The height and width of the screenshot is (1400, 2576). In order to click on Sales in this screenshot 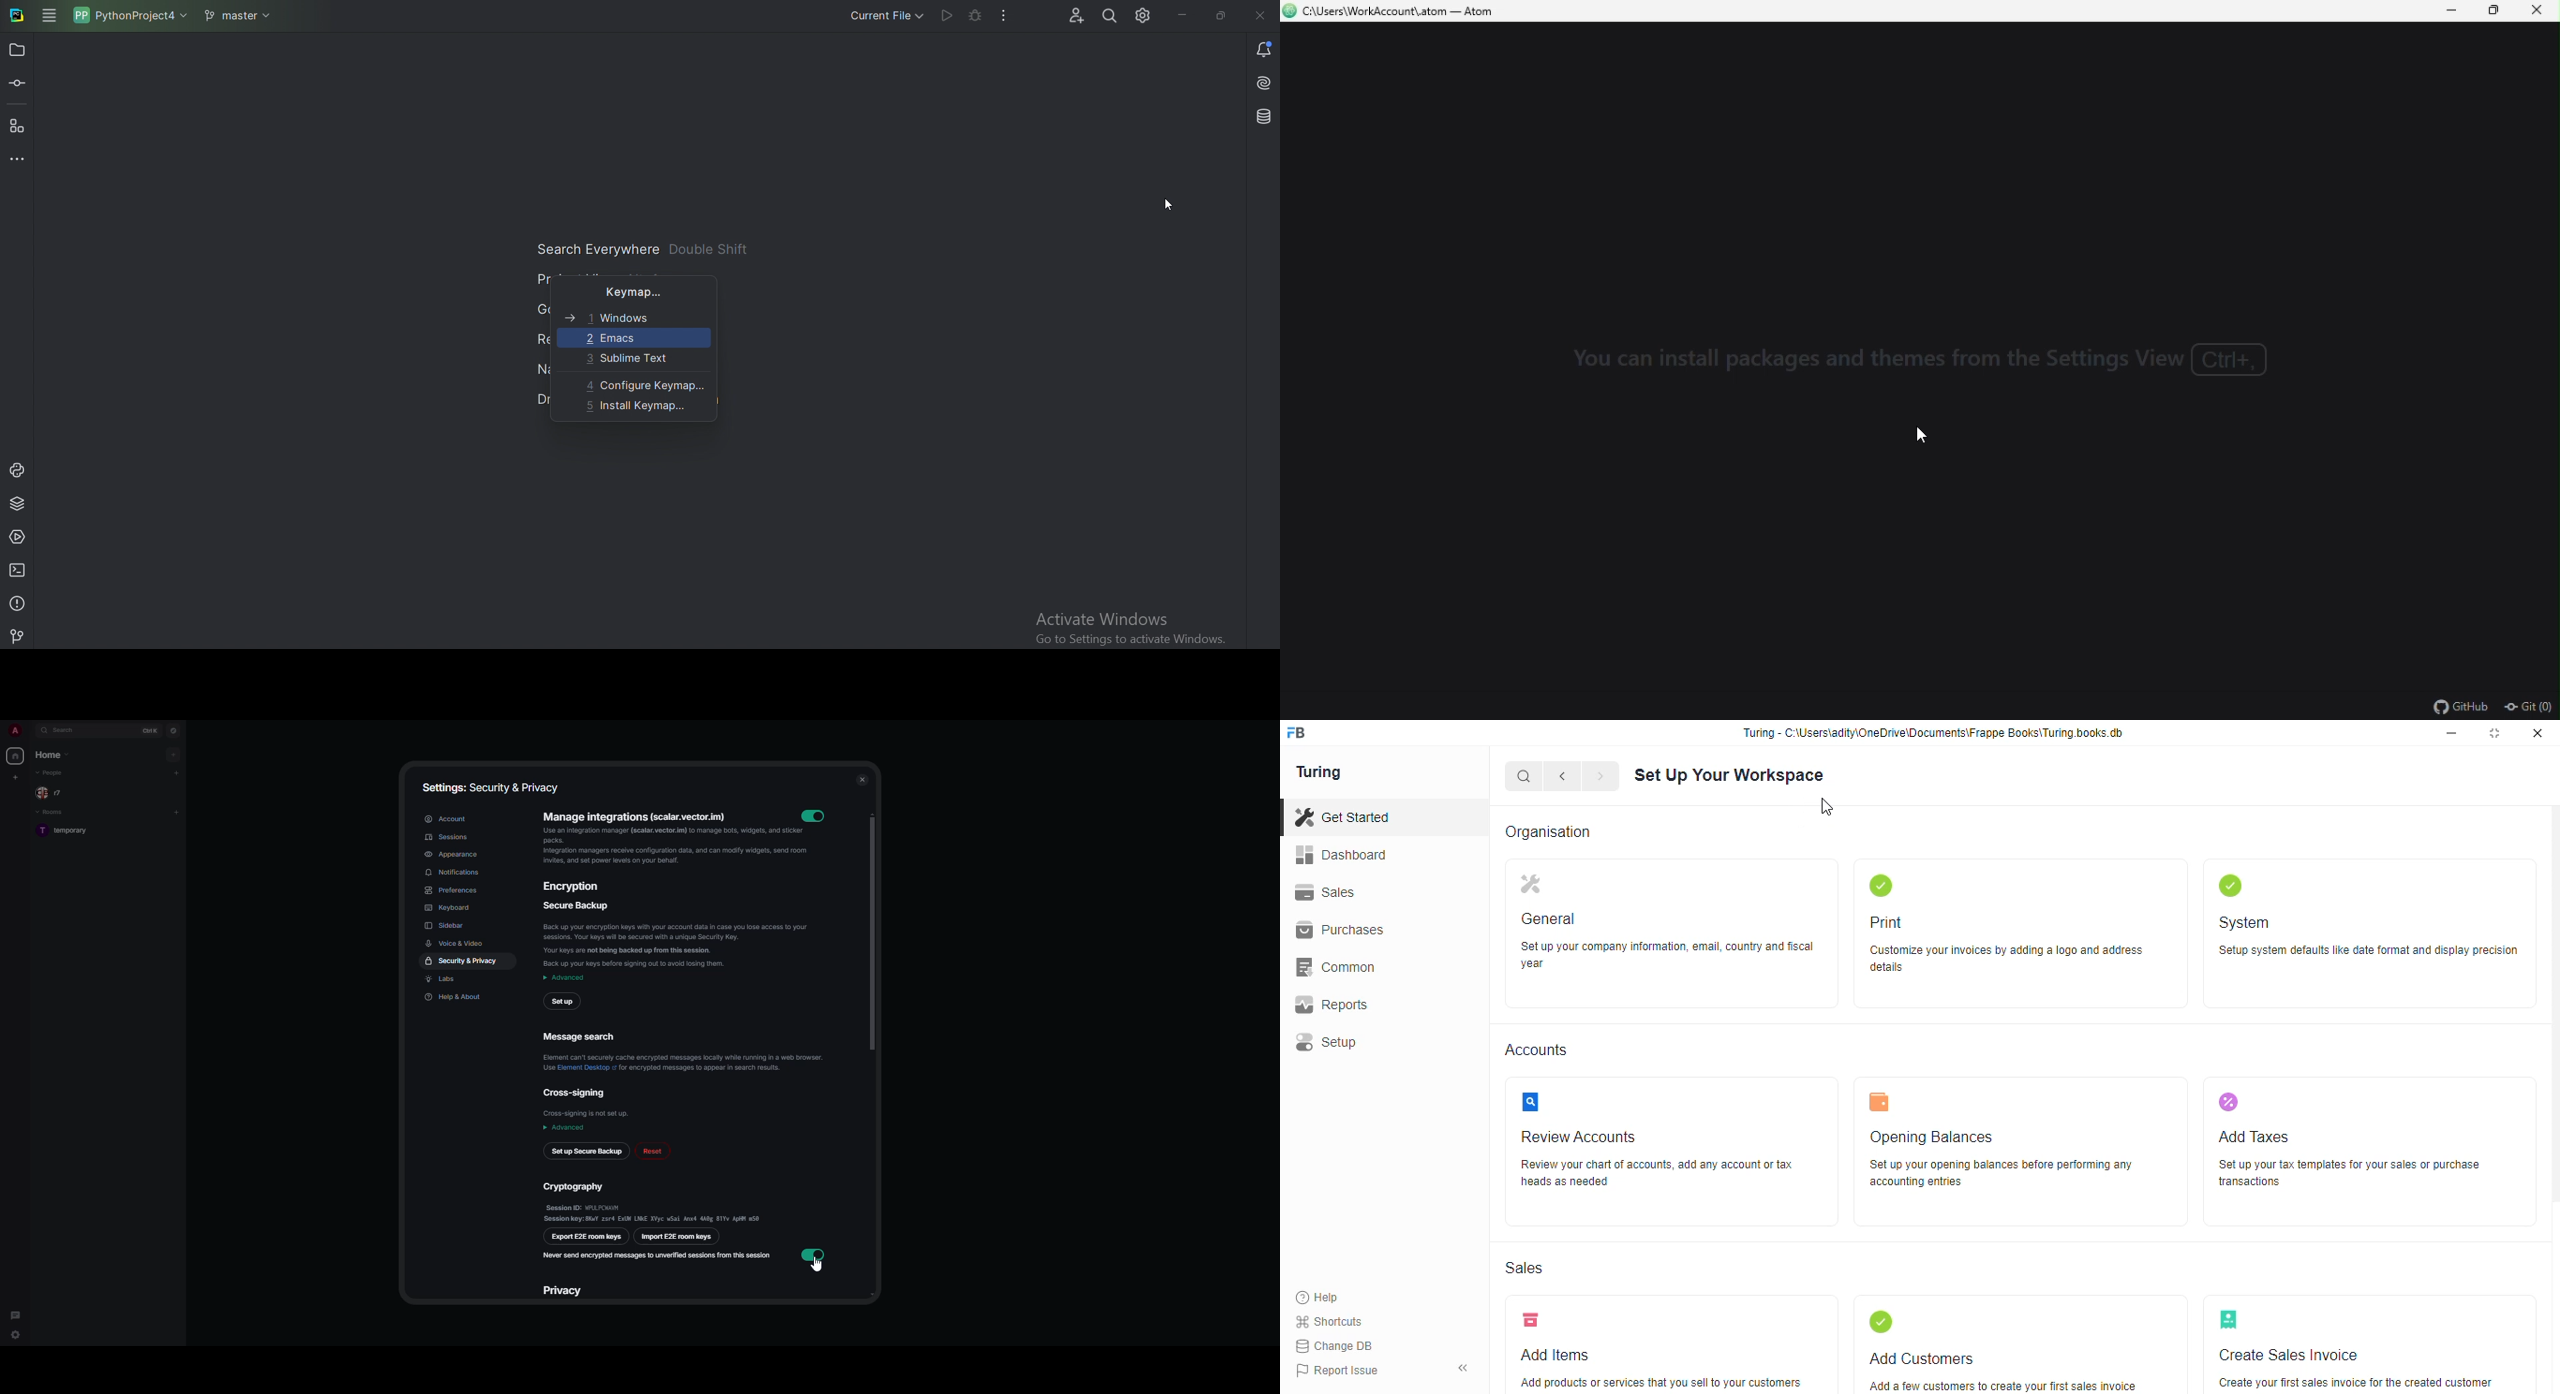, I will do `click(1530, 1267)`.